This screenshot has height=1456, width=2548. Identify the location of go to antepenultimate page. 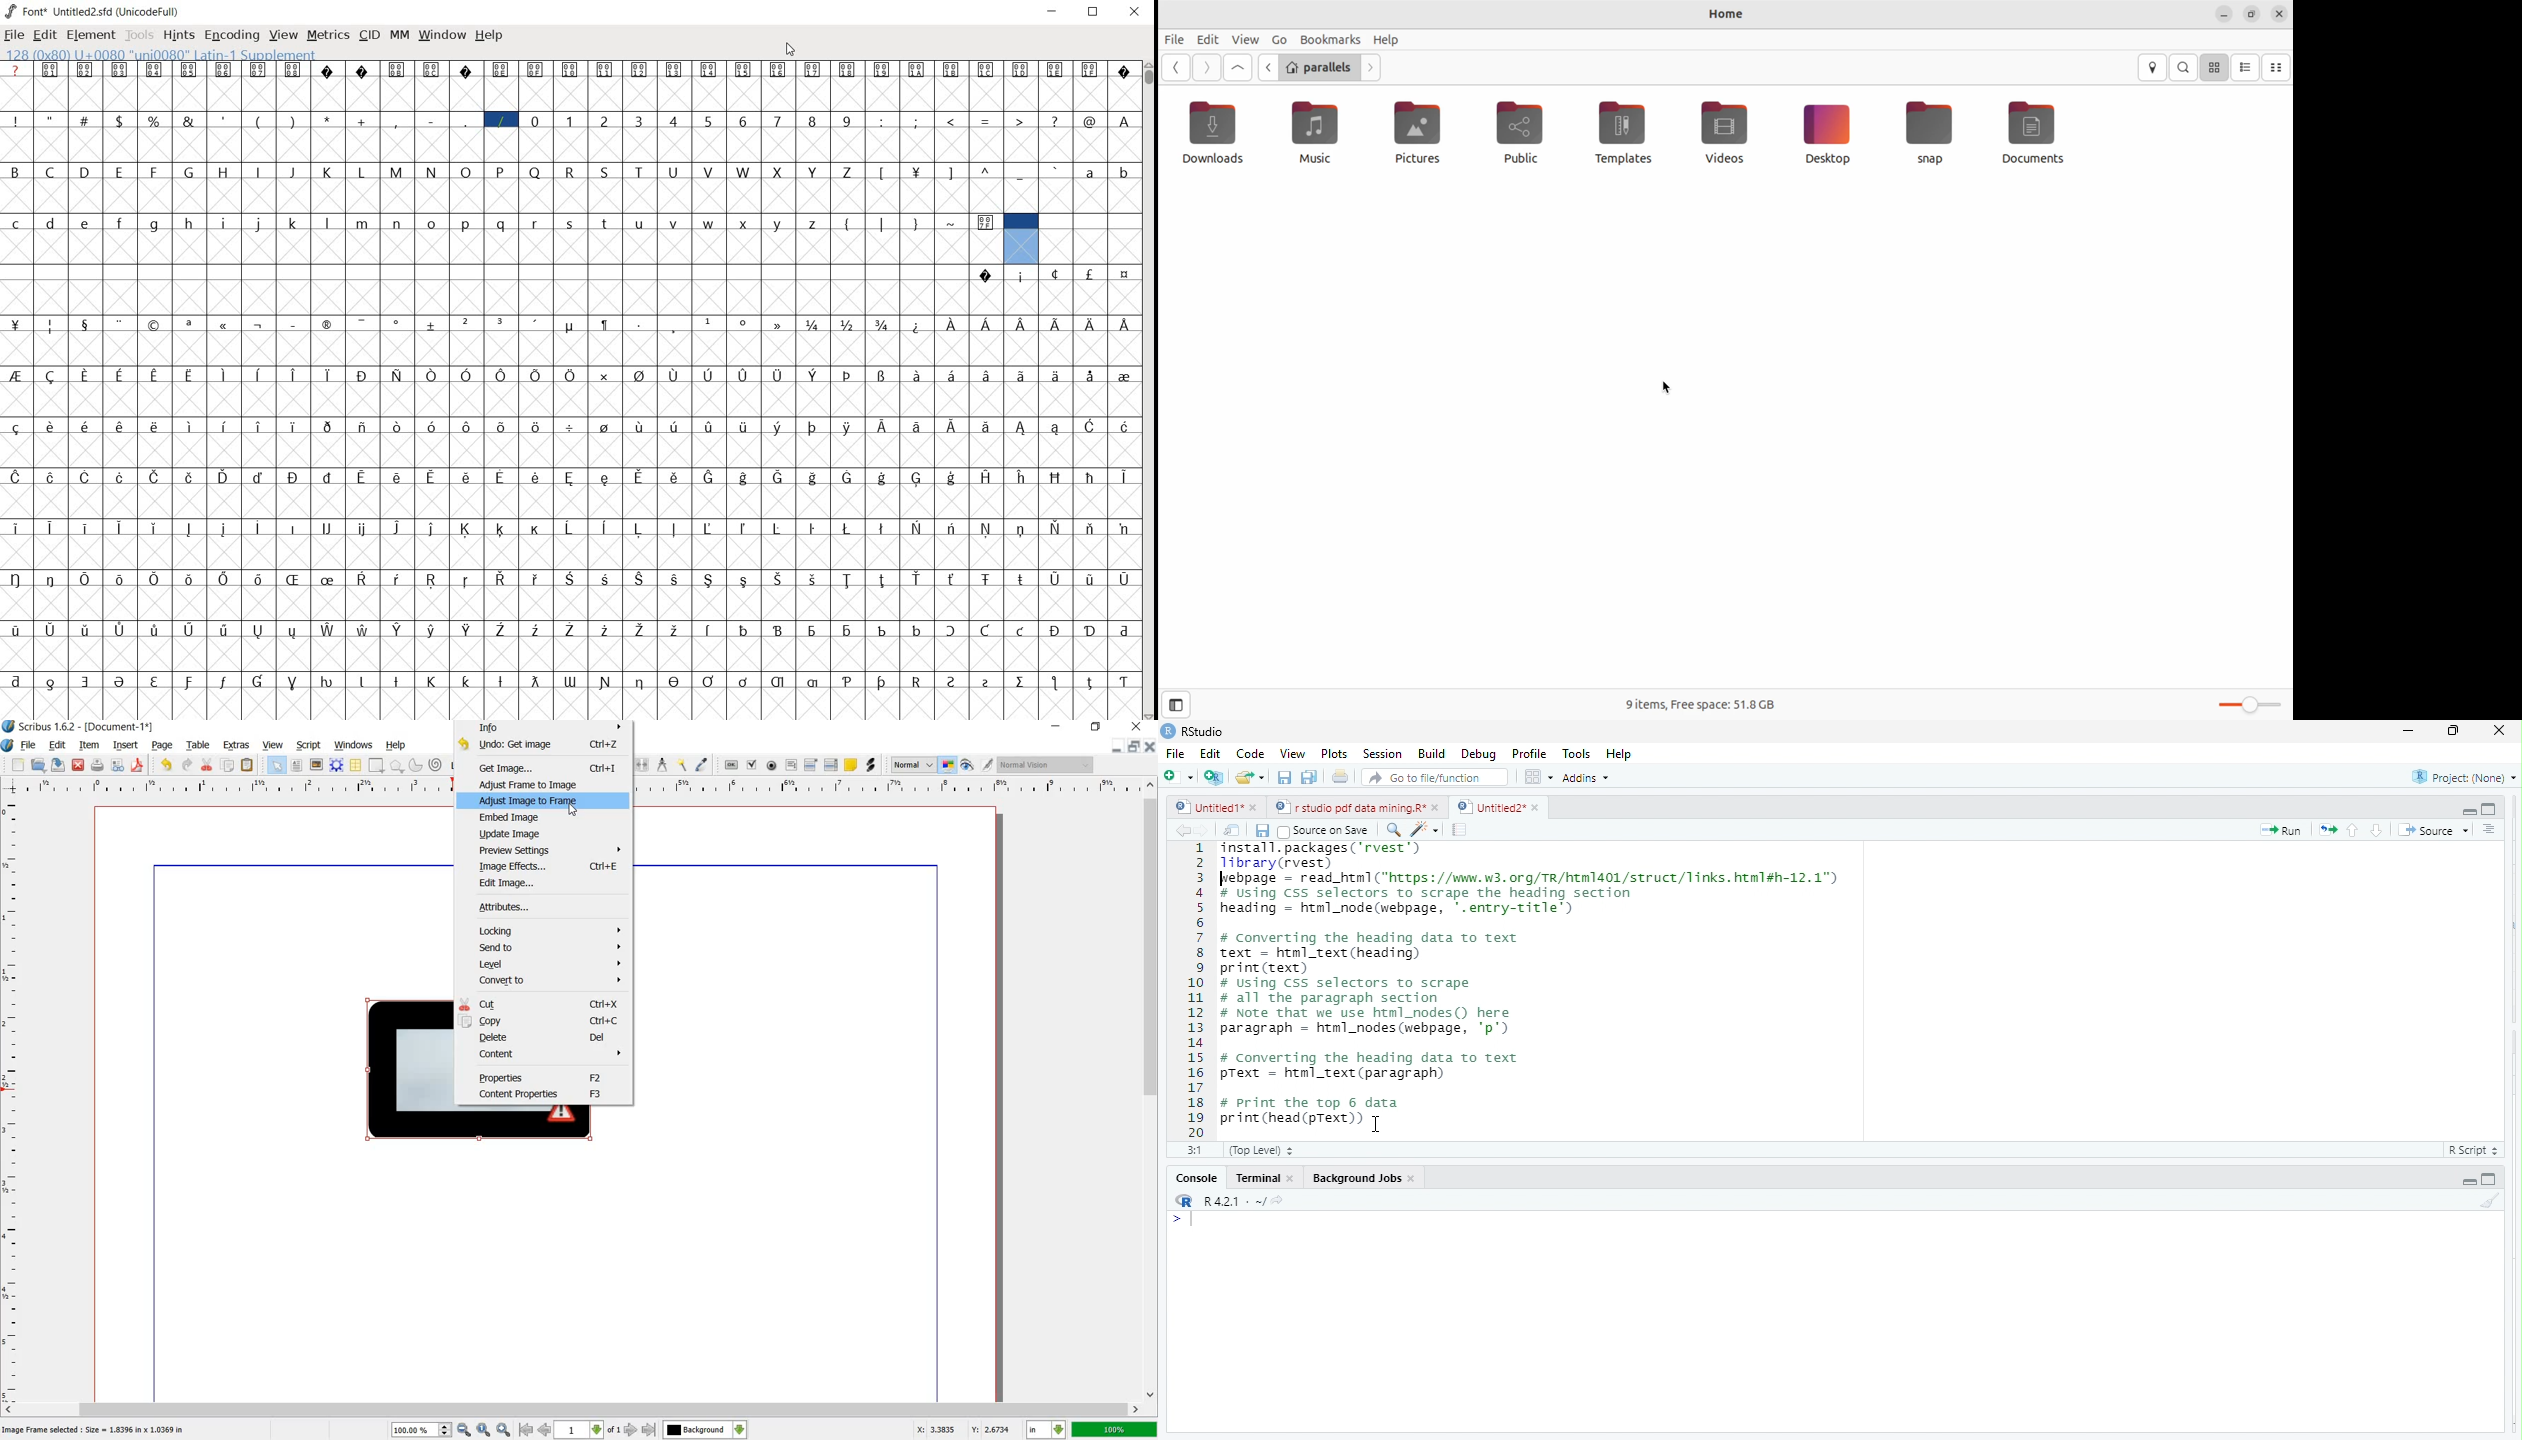
(526, 1430).